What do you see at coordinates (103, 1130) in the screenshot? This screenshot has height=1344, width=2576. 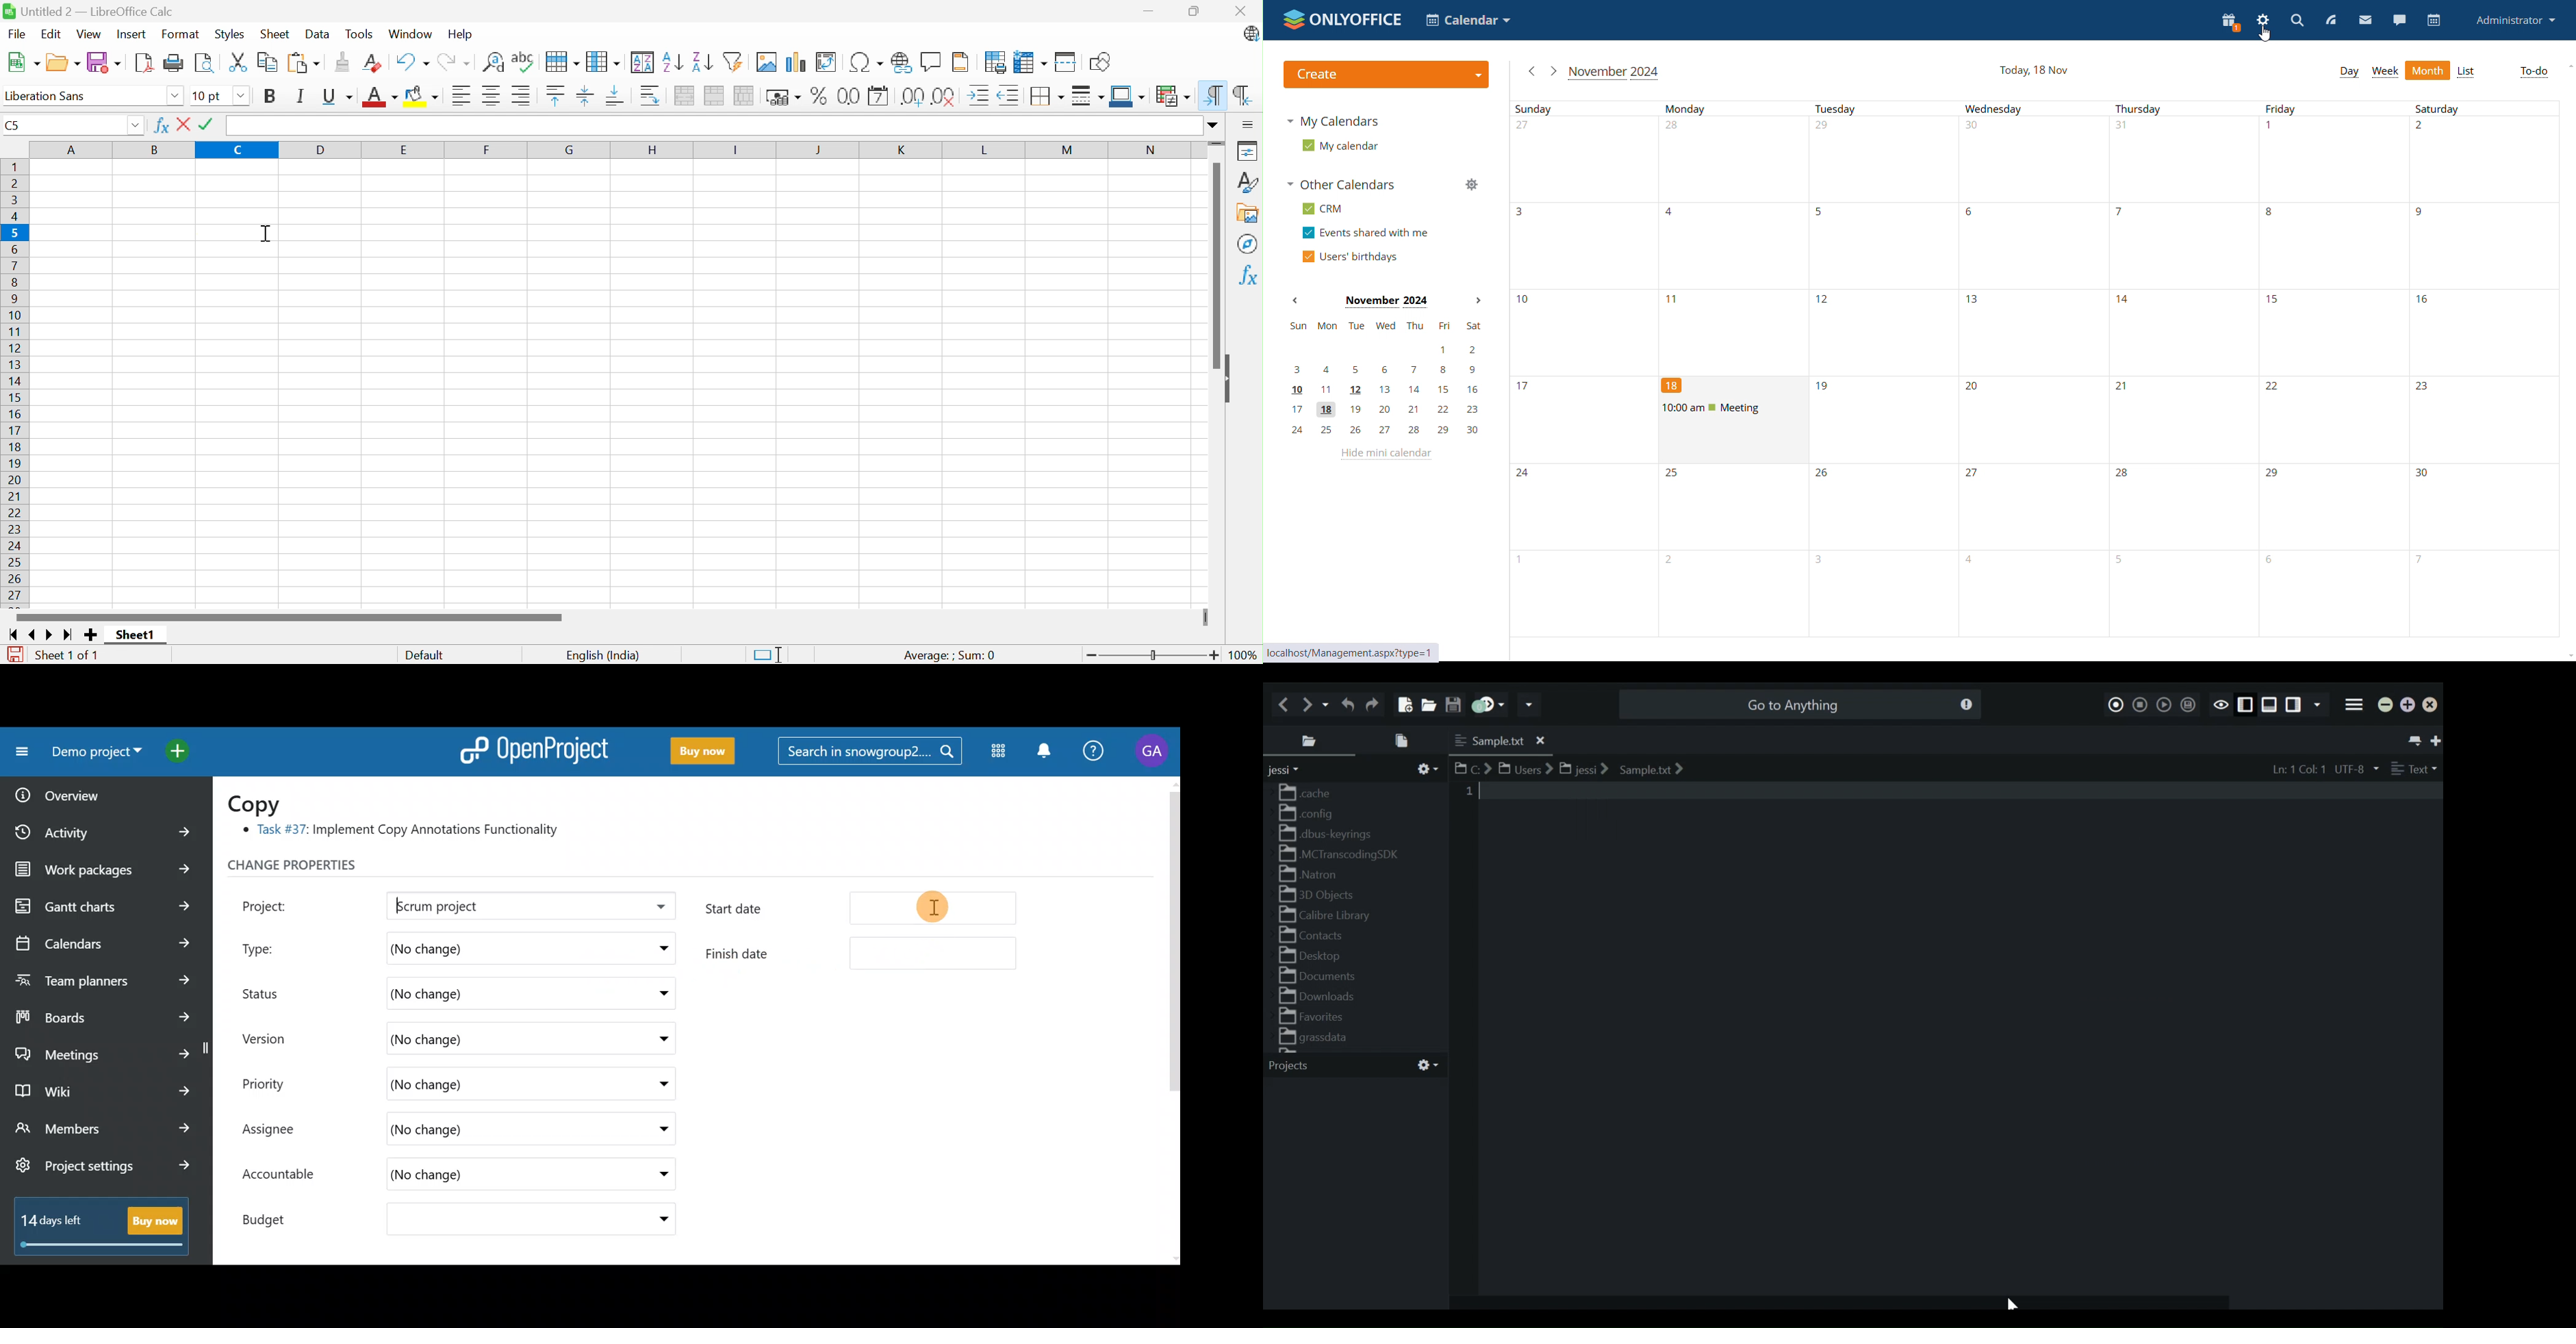 I see `Members` at bounding box center [103, 1130].